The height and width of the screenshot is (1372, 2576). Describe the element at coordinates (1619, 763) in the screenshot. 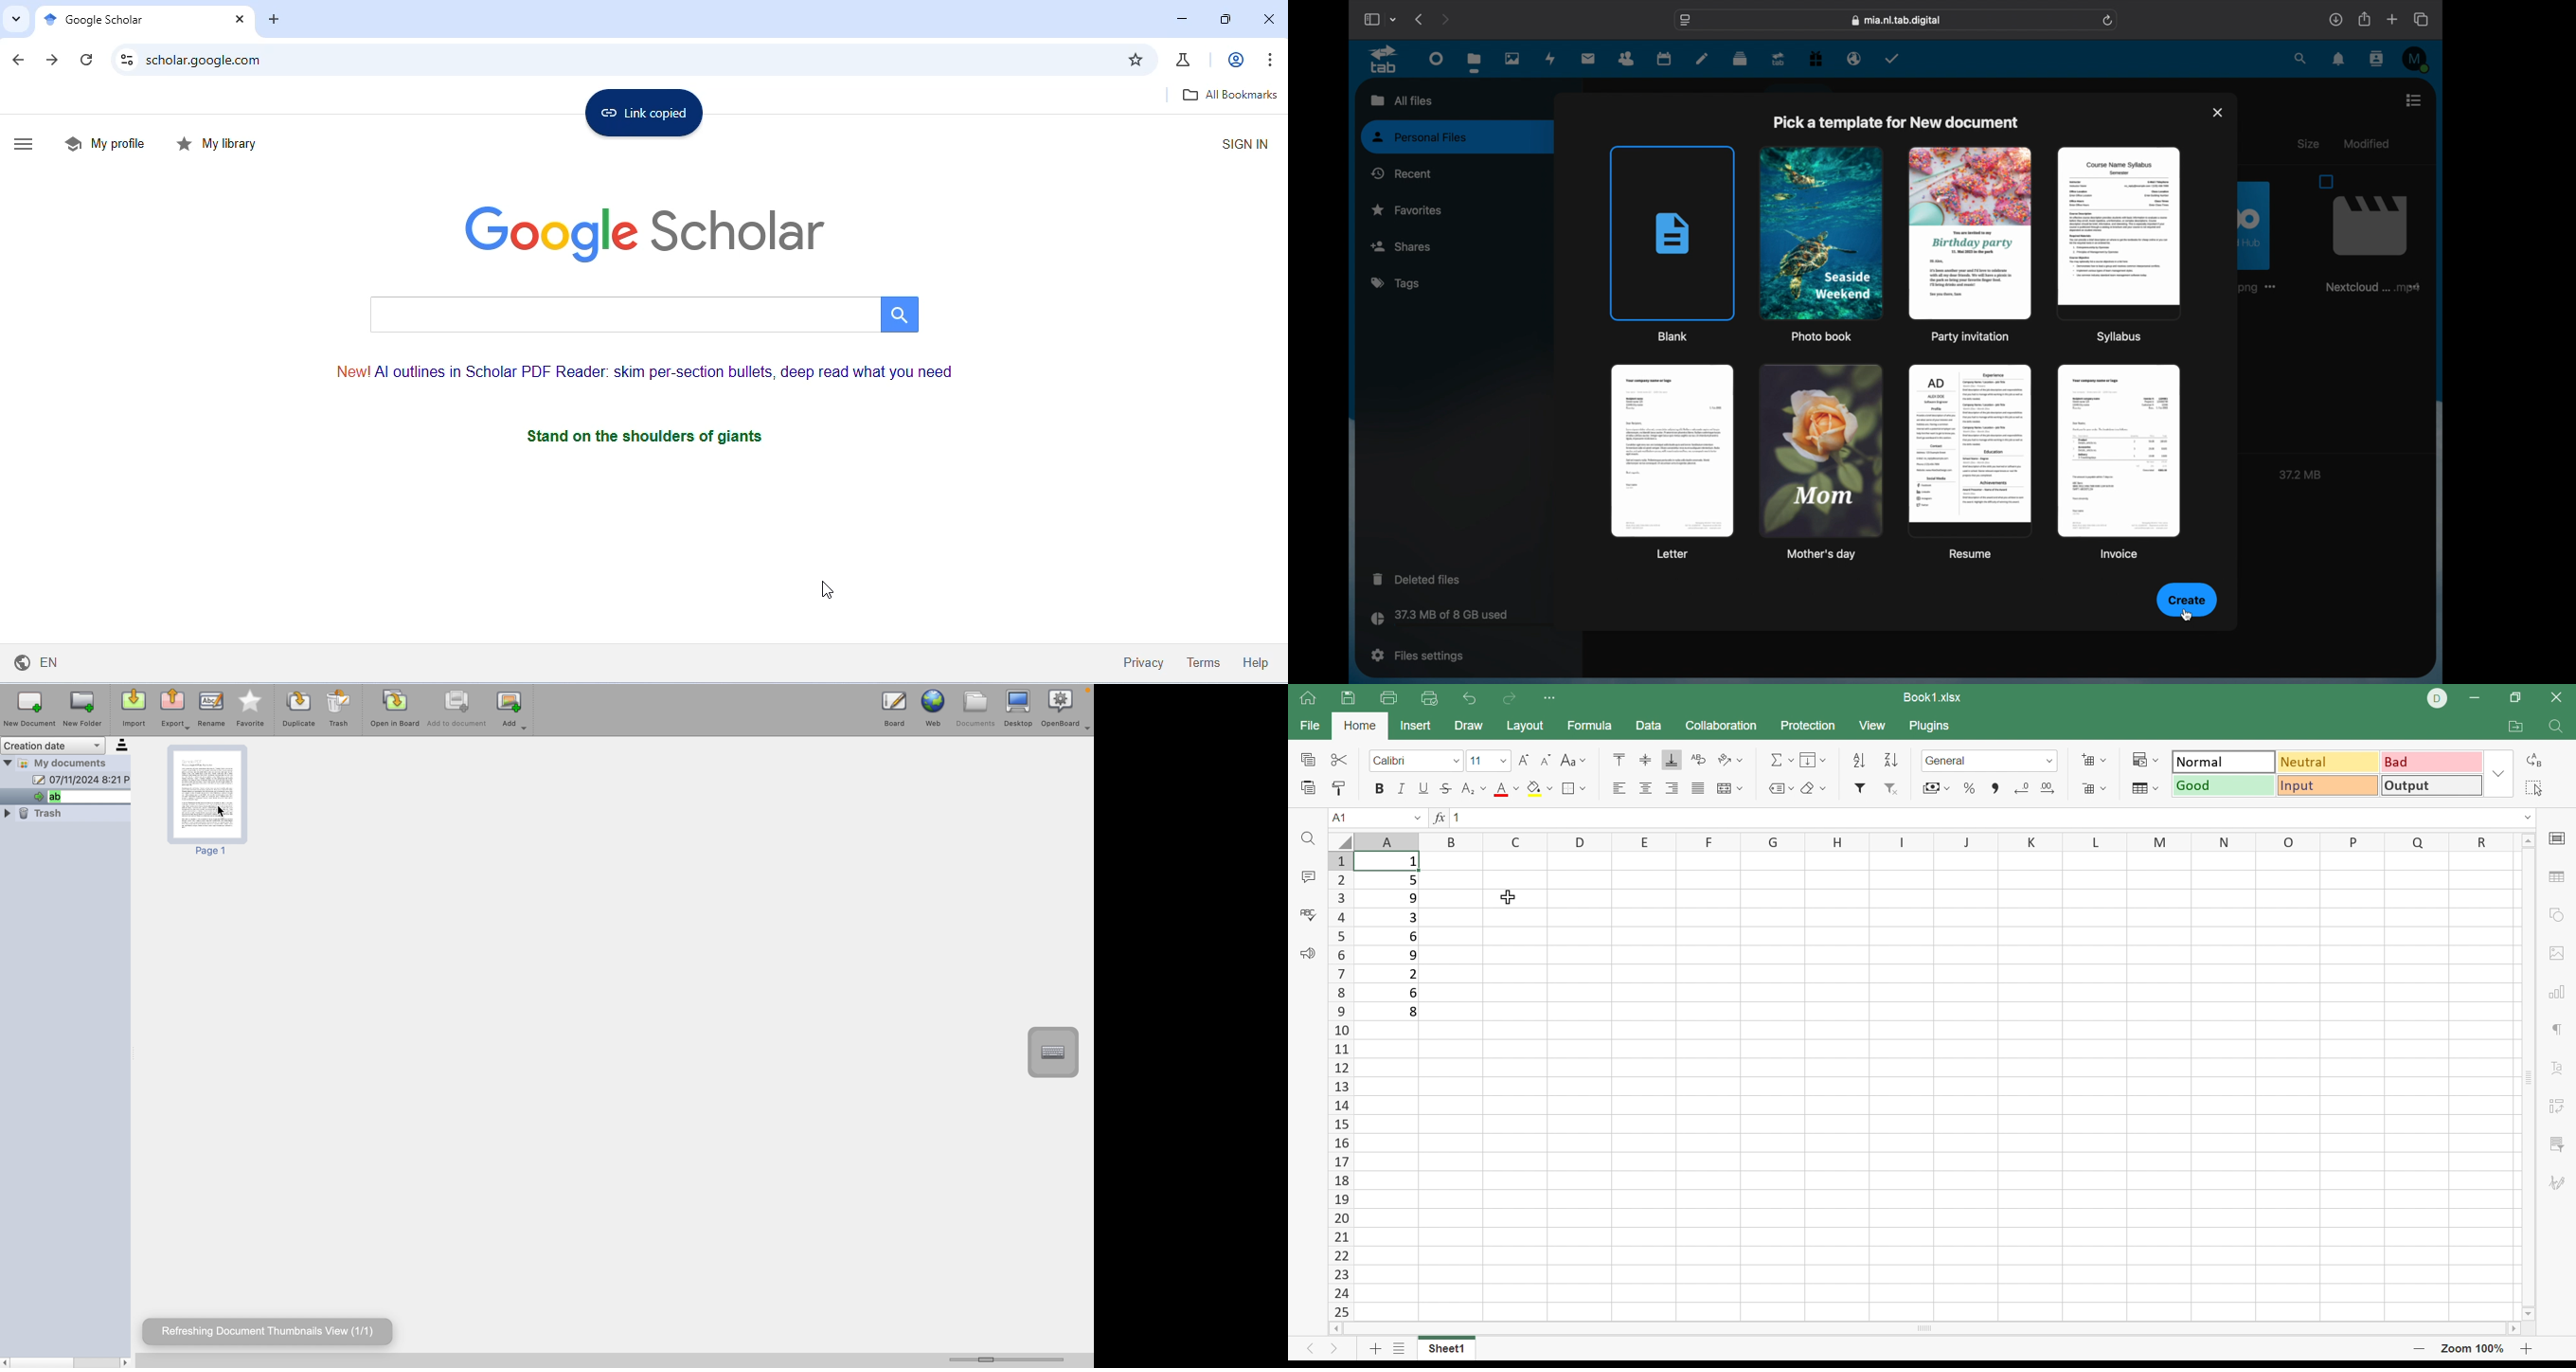

I see `Align Top` at that location.